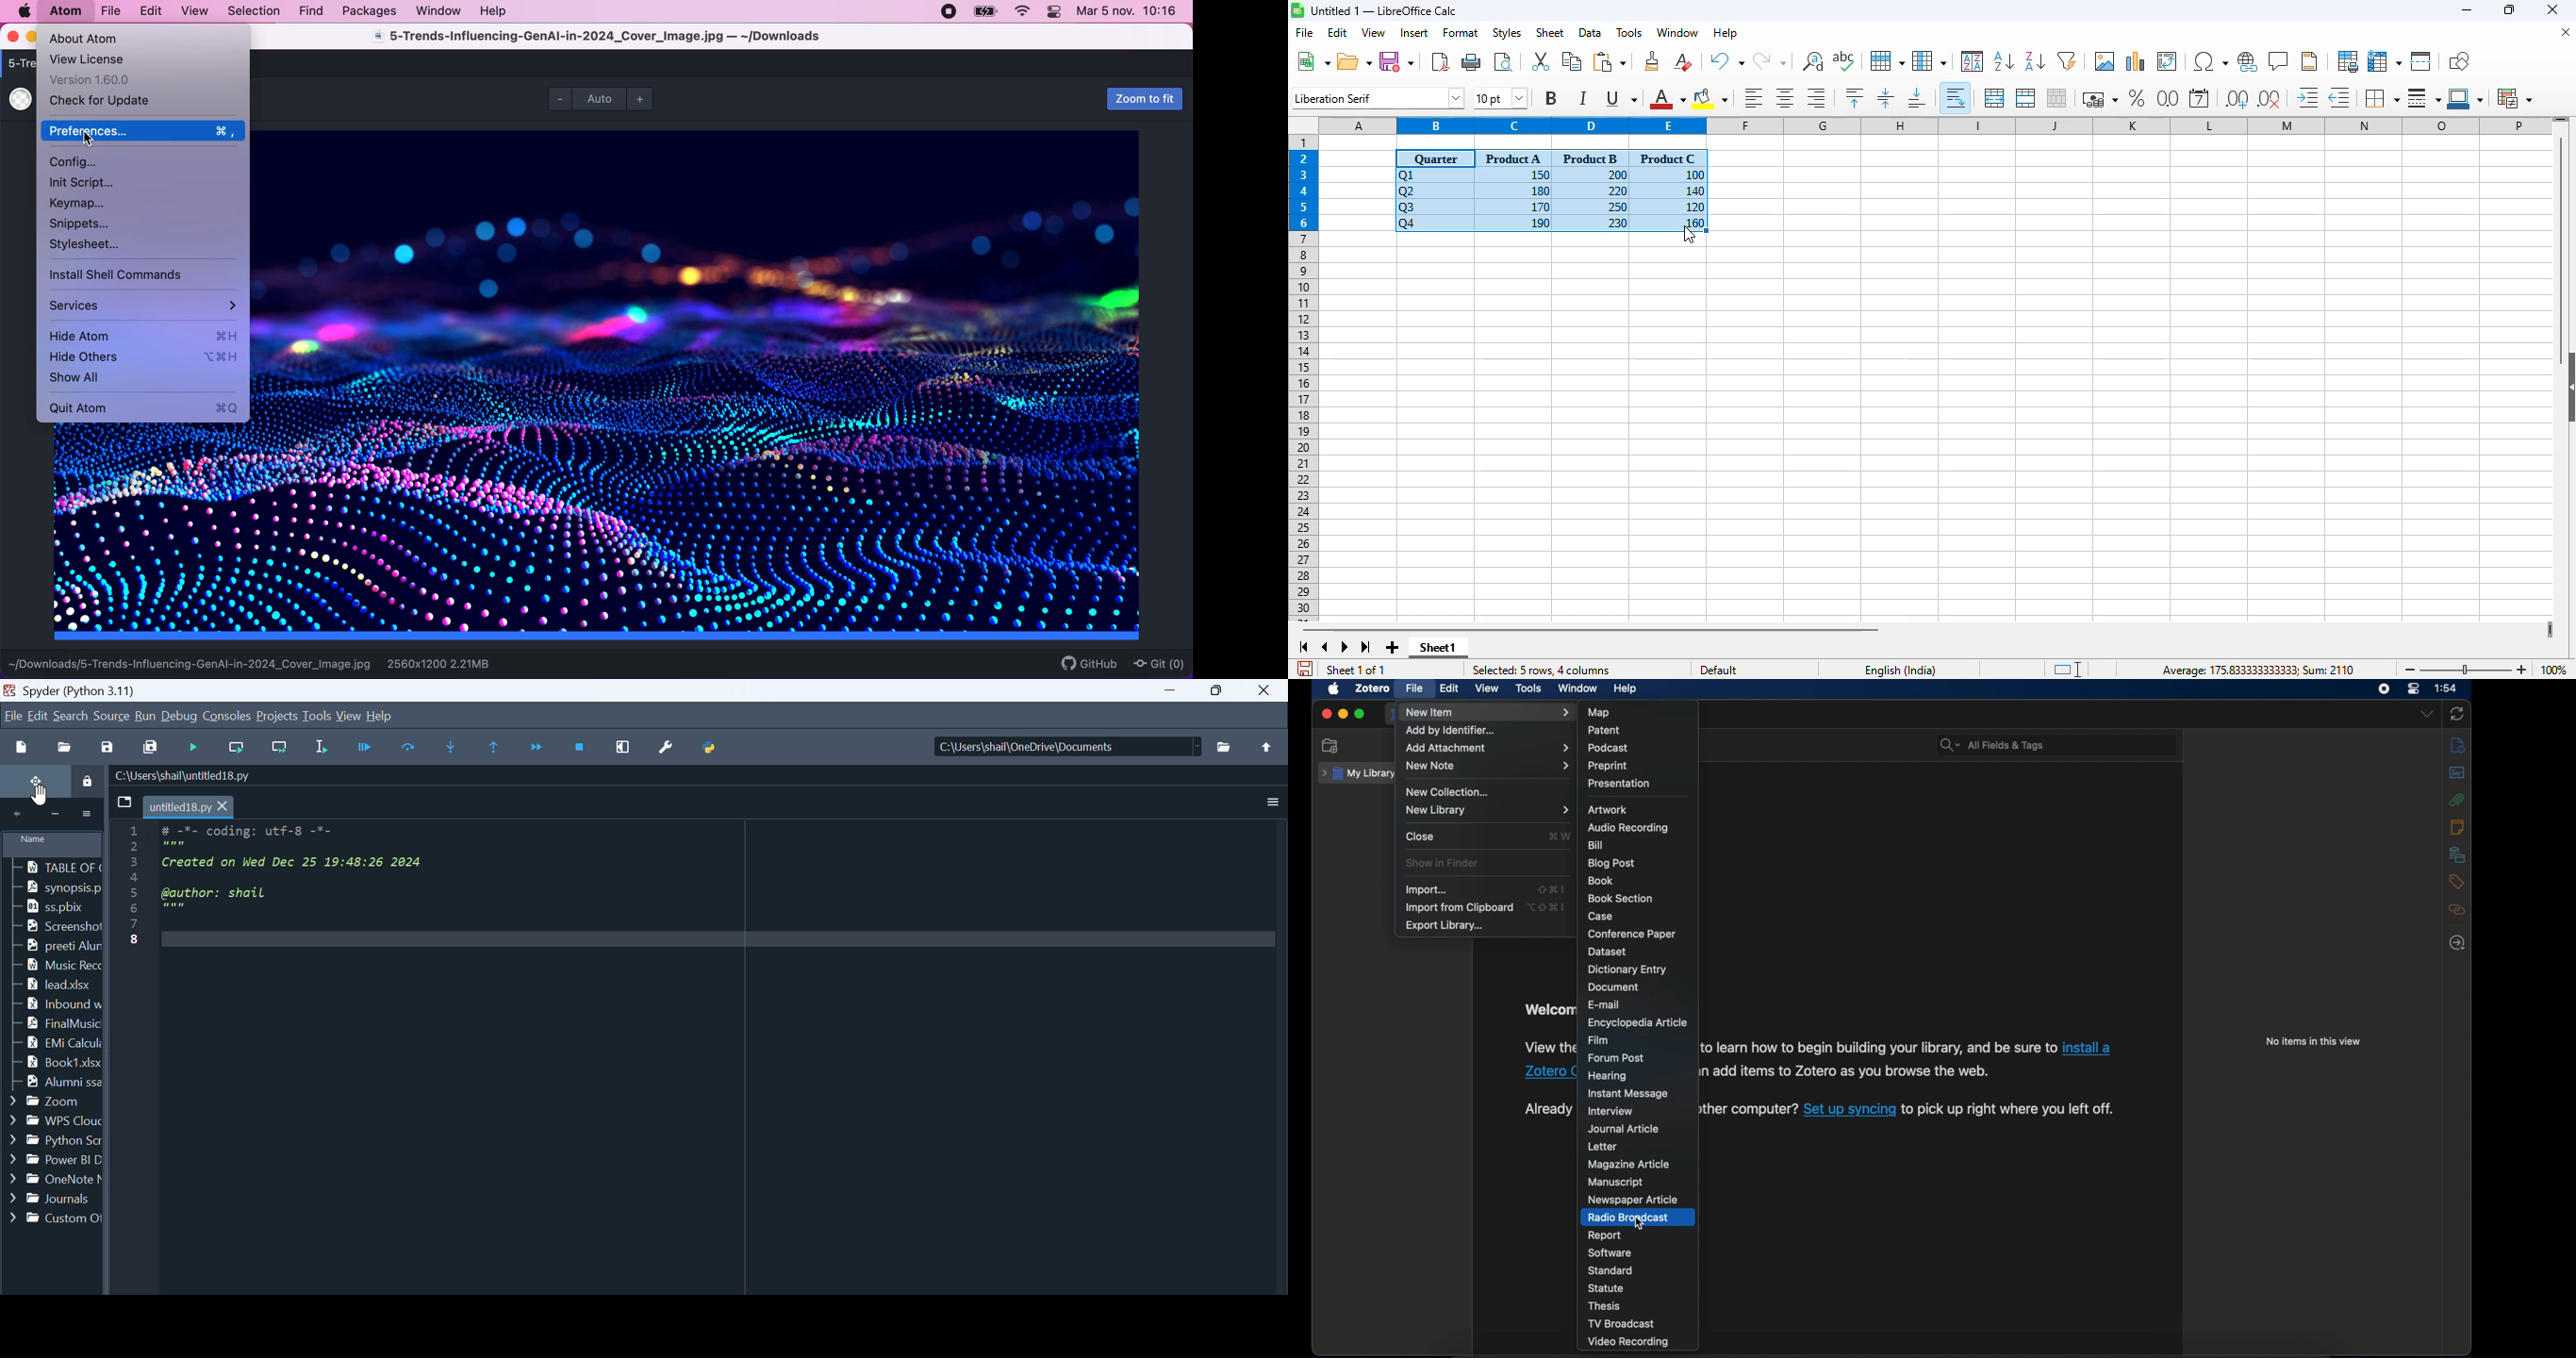 The width and height of the screenshot is (2576, 1372). What do you see at coordinates (2199, 98) in the screenshot?
I see `format as date` at bounding box center [2199, 98].